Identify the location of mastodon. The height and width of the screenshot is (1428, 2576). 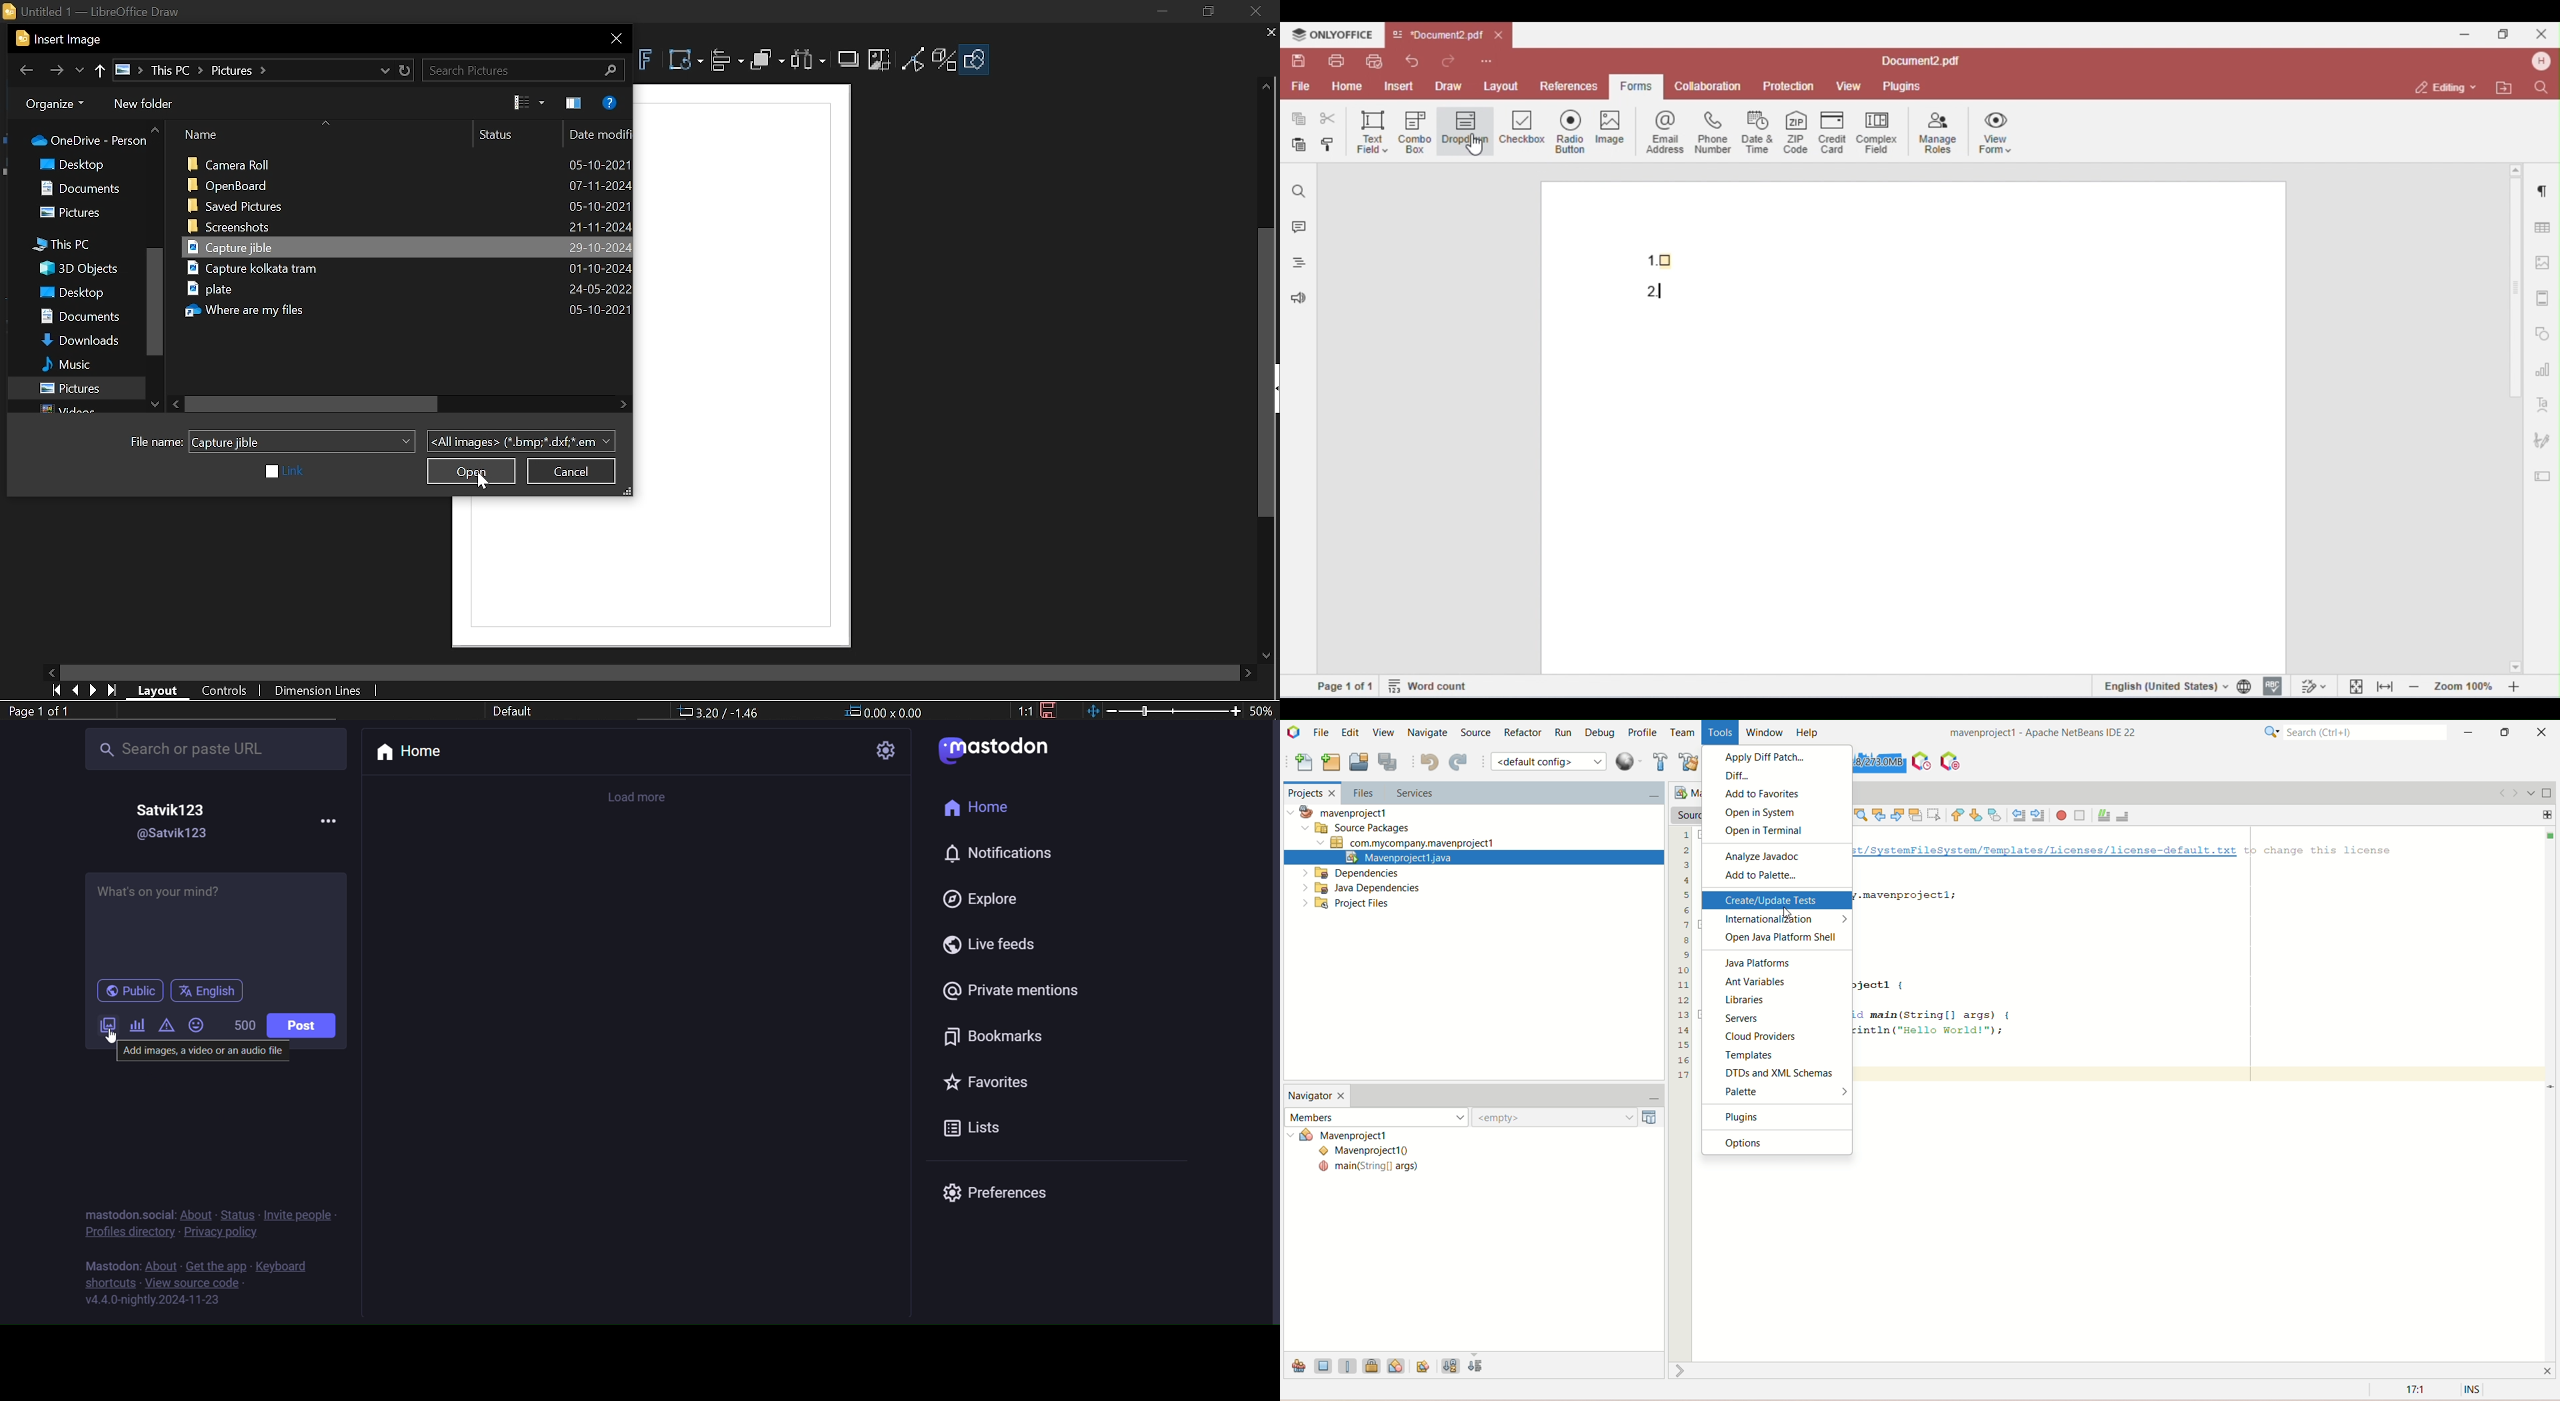
(110, 1267).